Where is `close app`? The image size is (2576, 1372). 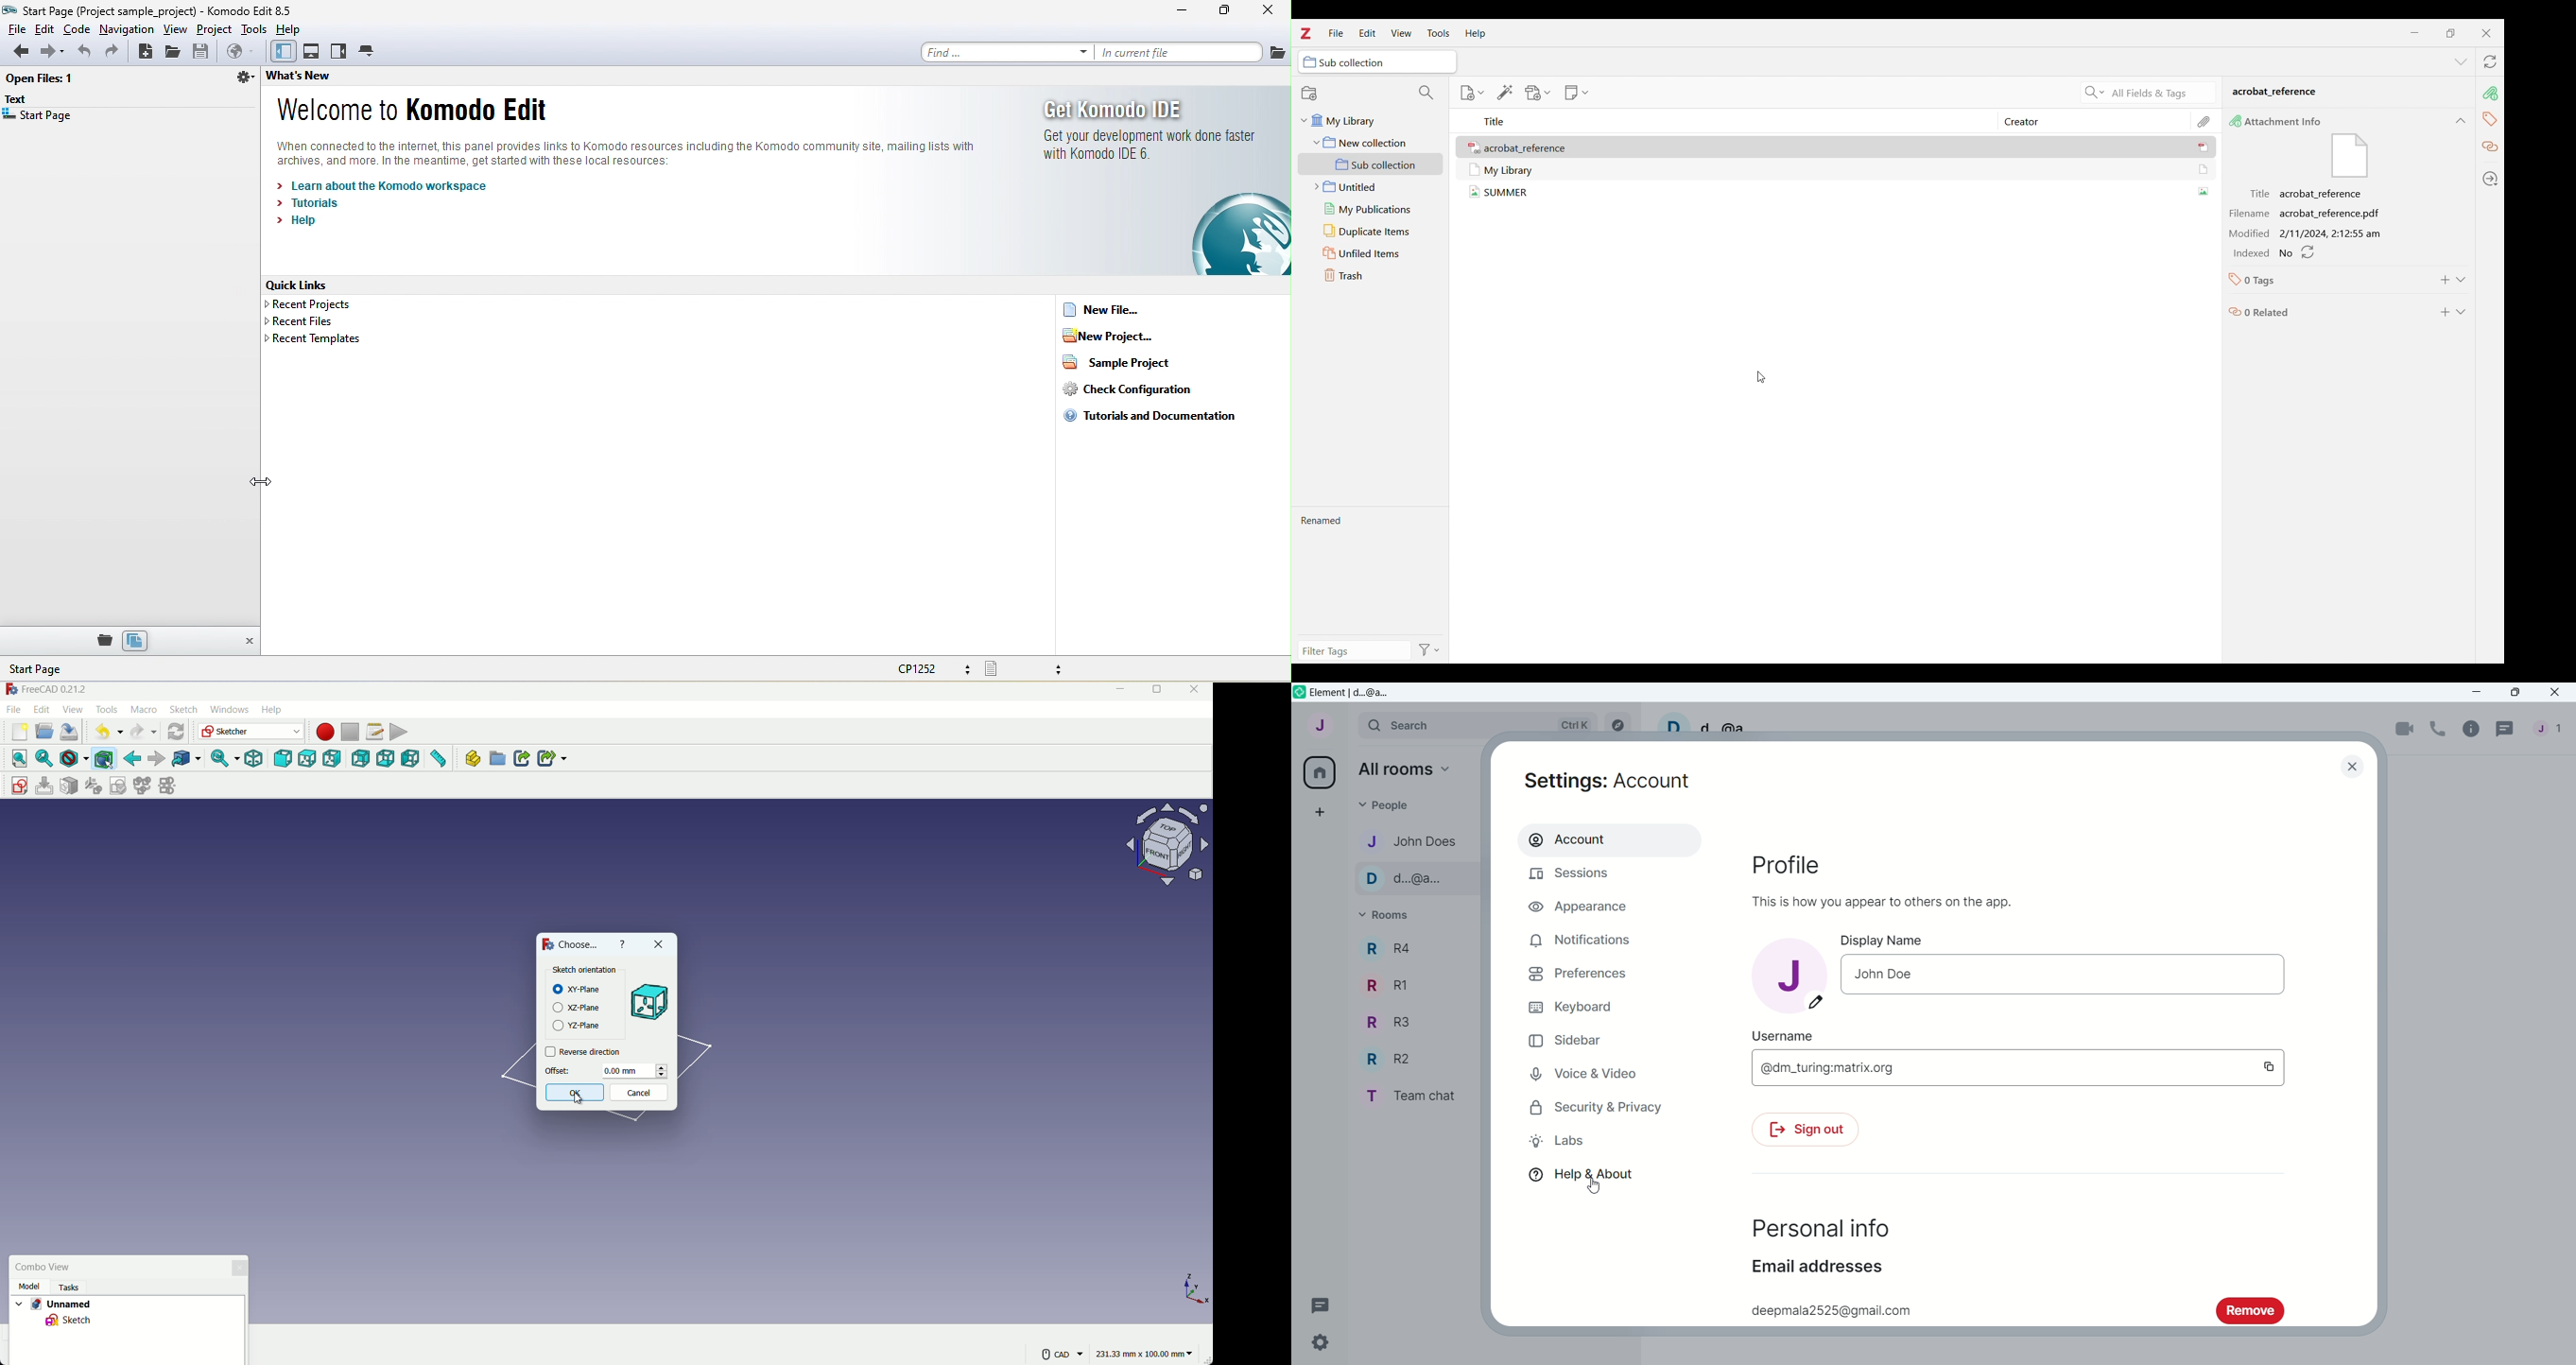 close app is located at coordinates (1199, 692).